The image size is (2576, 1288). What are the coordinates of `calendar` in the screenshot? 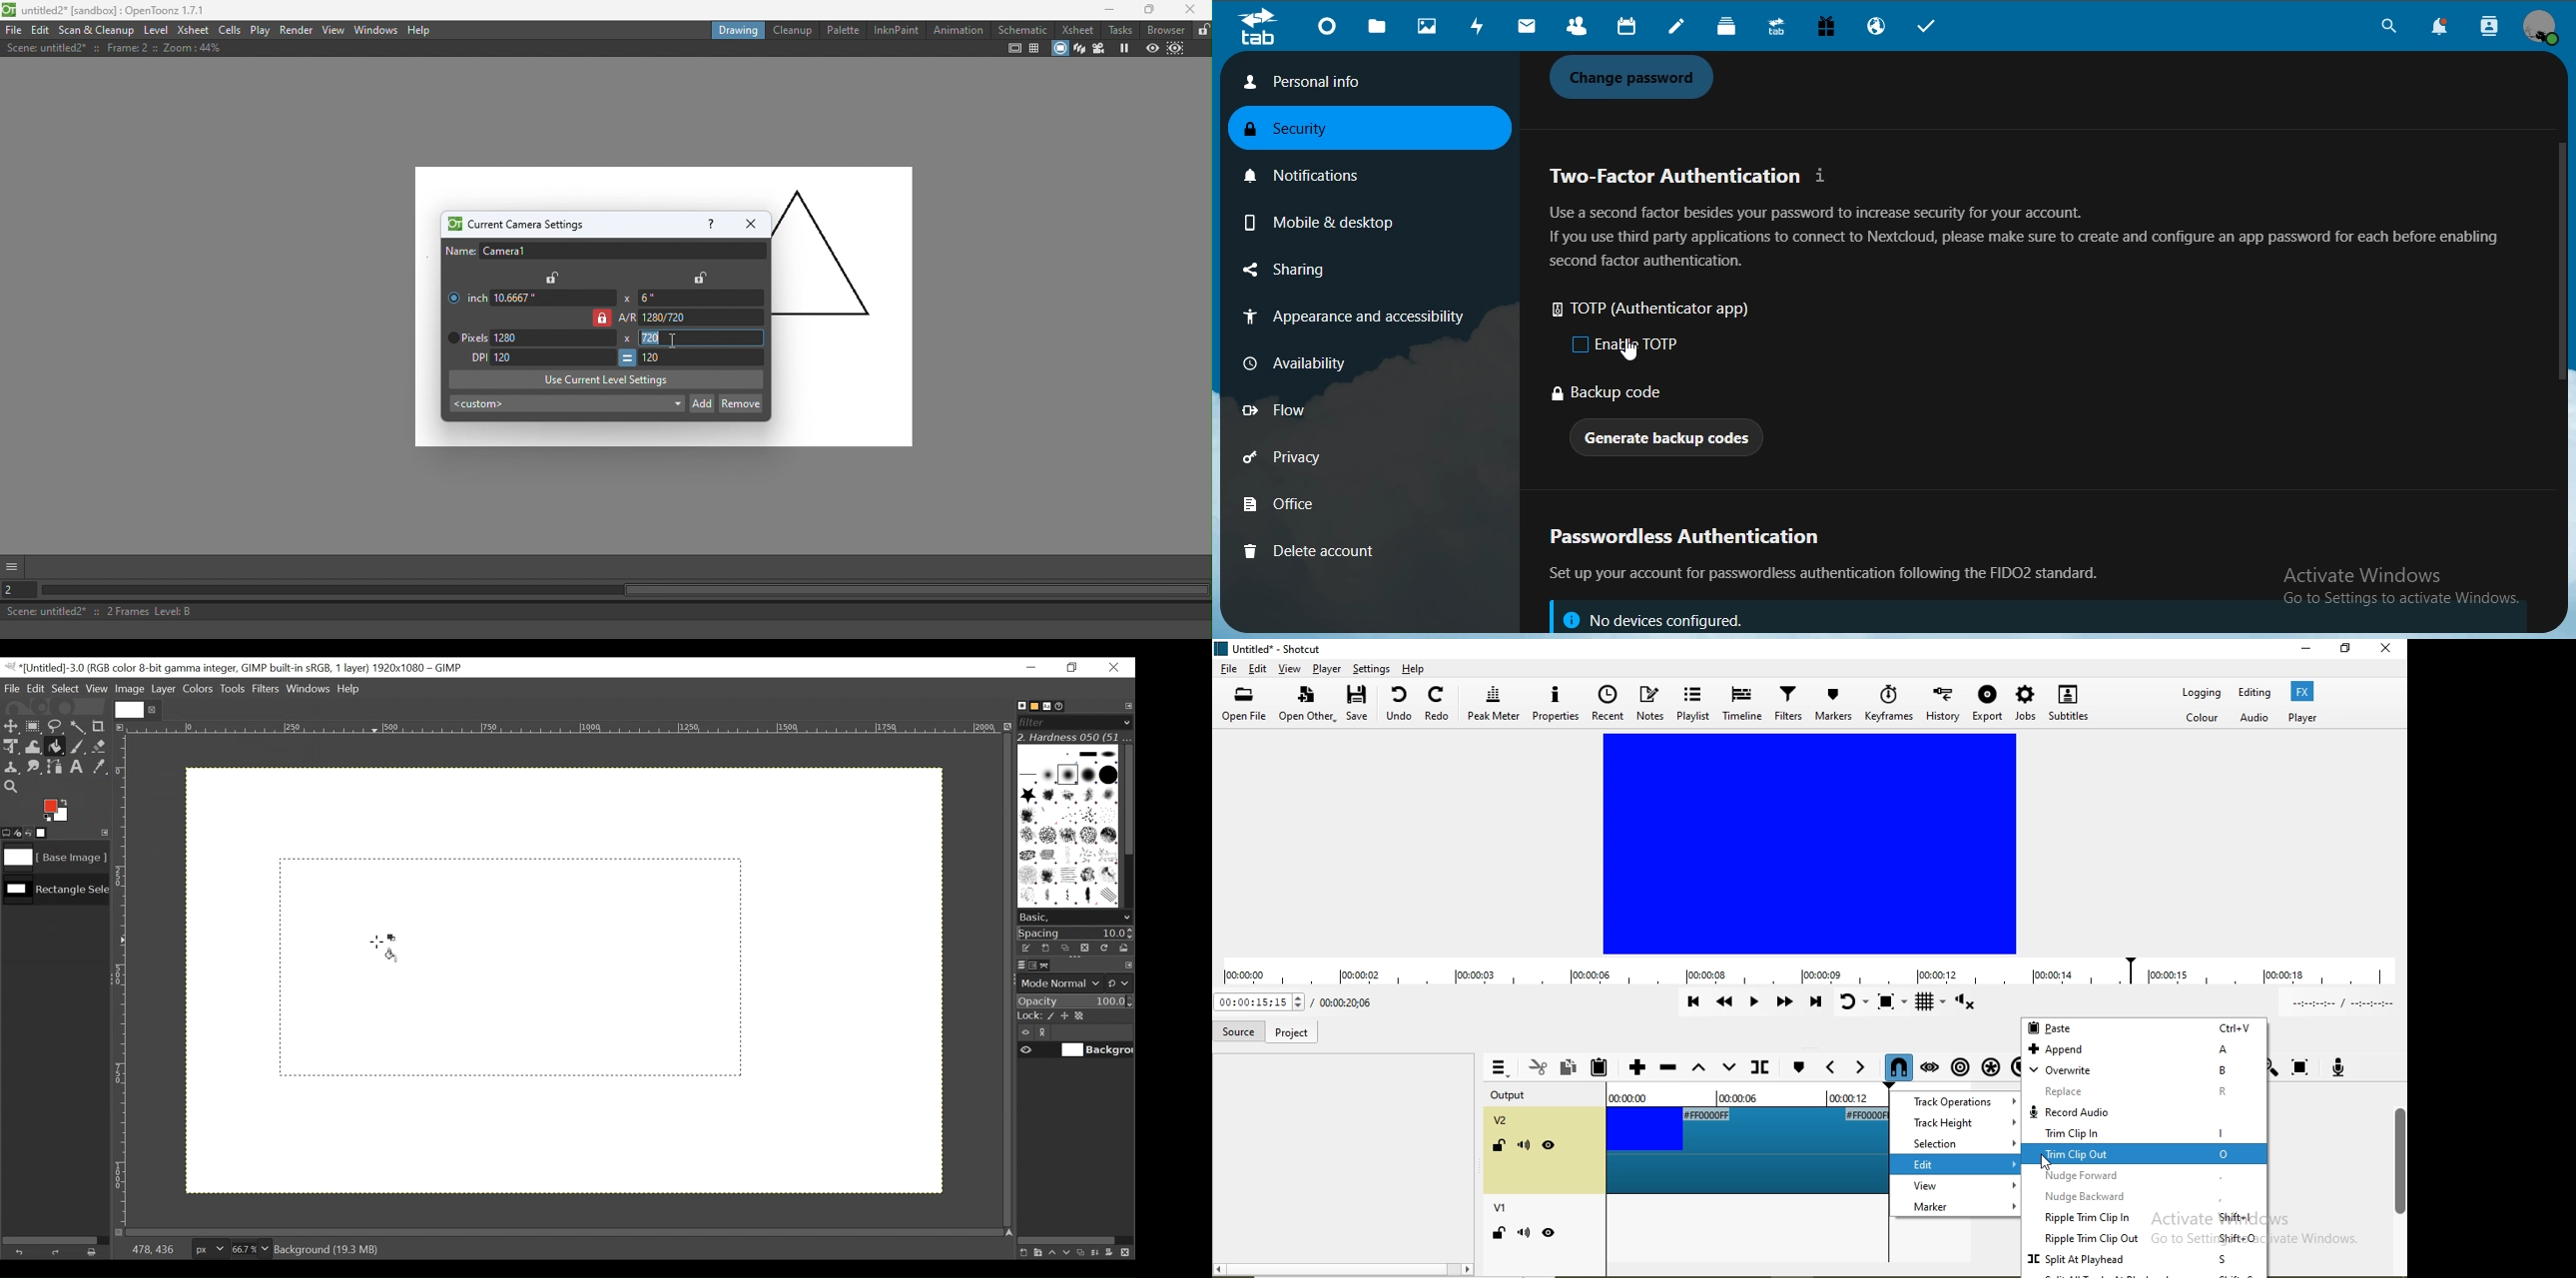 It's located at (1624, 27).